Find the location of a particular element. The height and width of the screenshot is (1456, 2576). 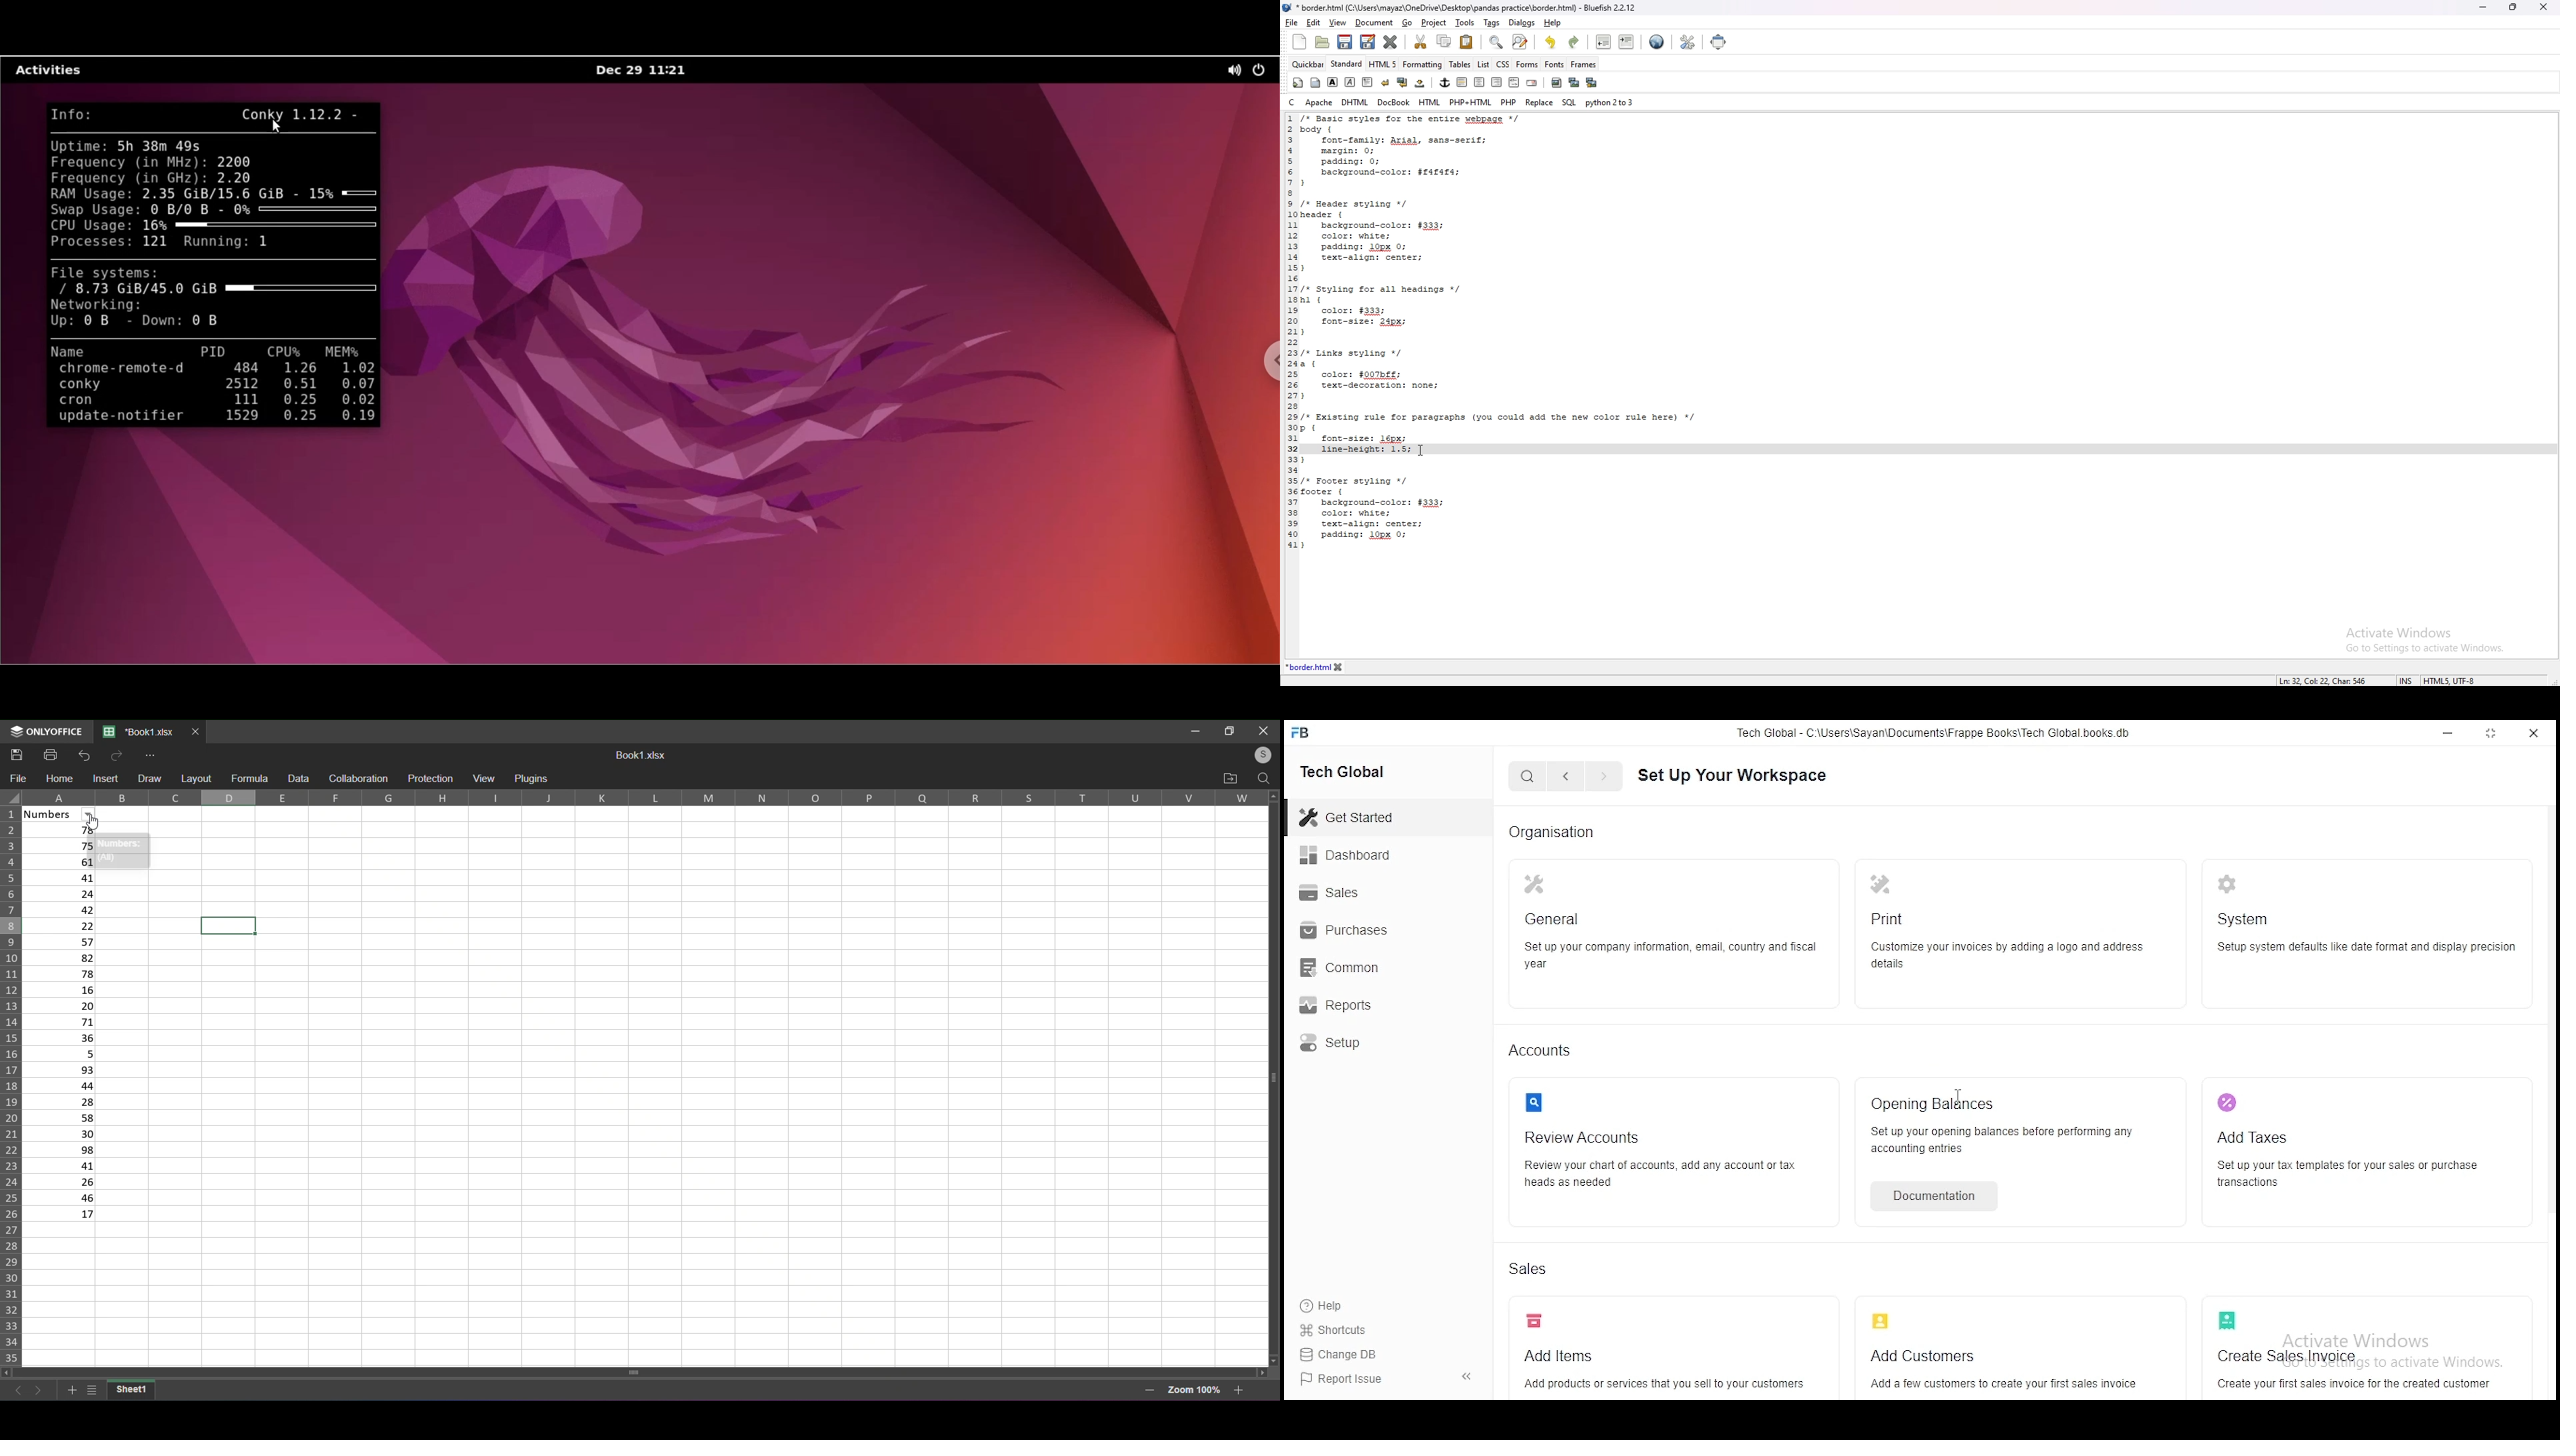

Reports  is located at coordinates (1362, 1008).